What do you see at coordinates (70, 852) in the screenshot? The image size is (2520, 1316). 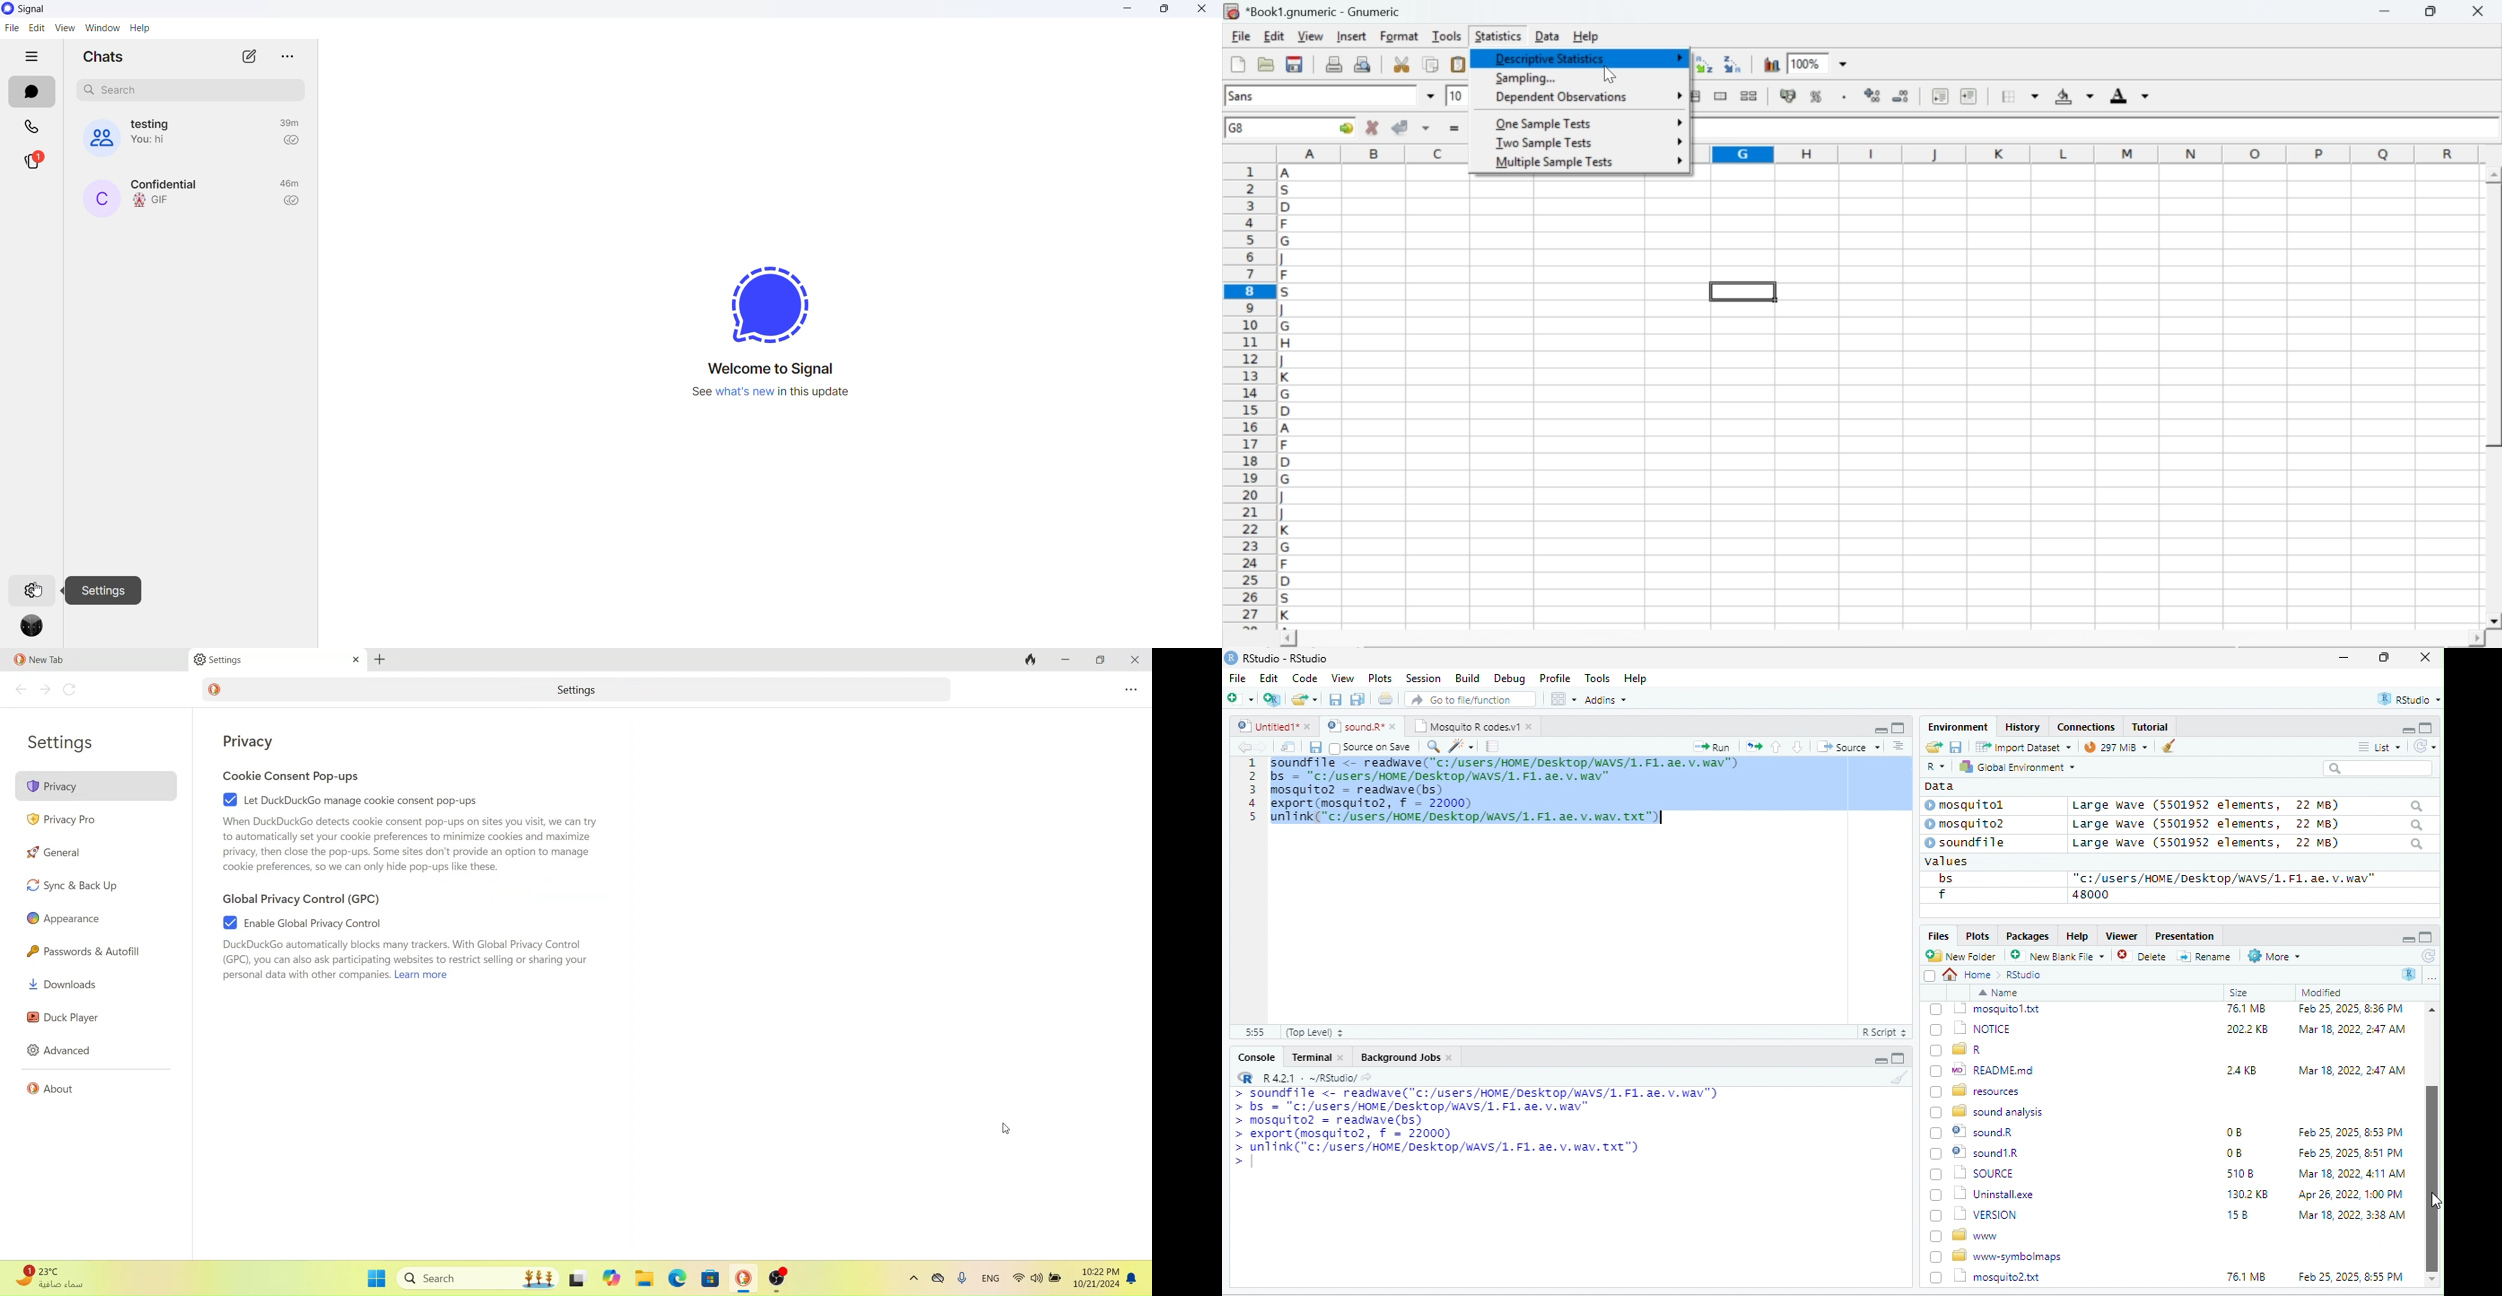 I see `general` at bounding box center [70, 852].